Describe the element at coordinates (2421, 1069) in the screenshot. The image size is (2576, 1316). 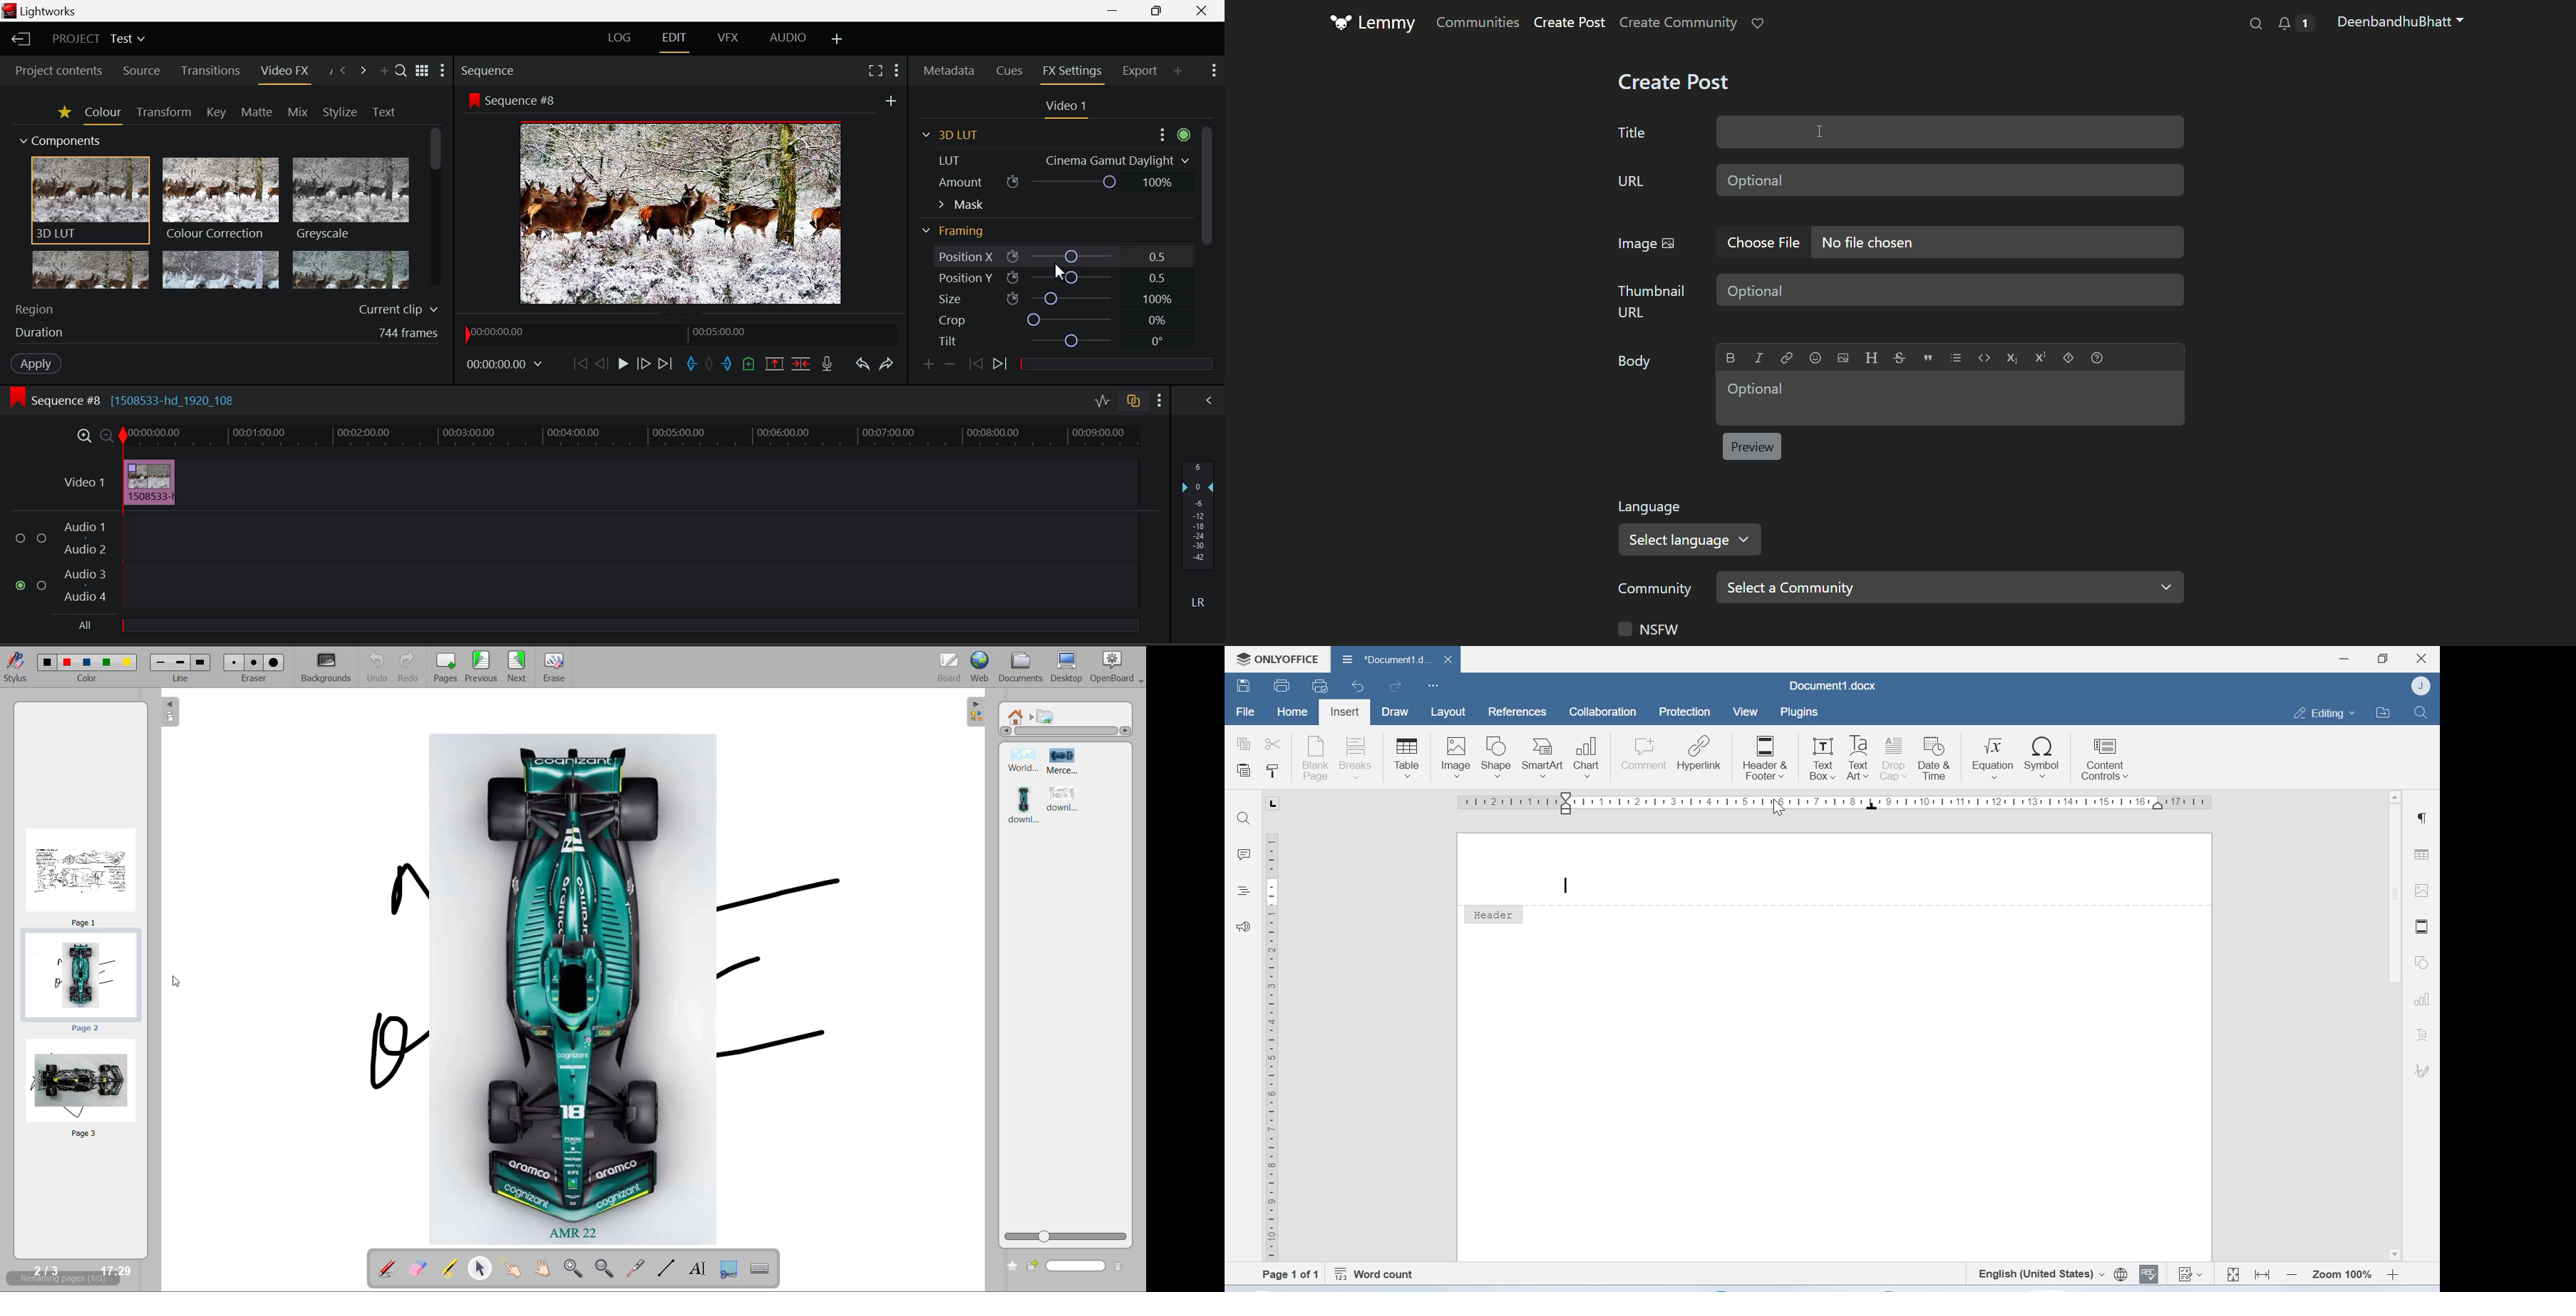
I see `Signature` at that location.